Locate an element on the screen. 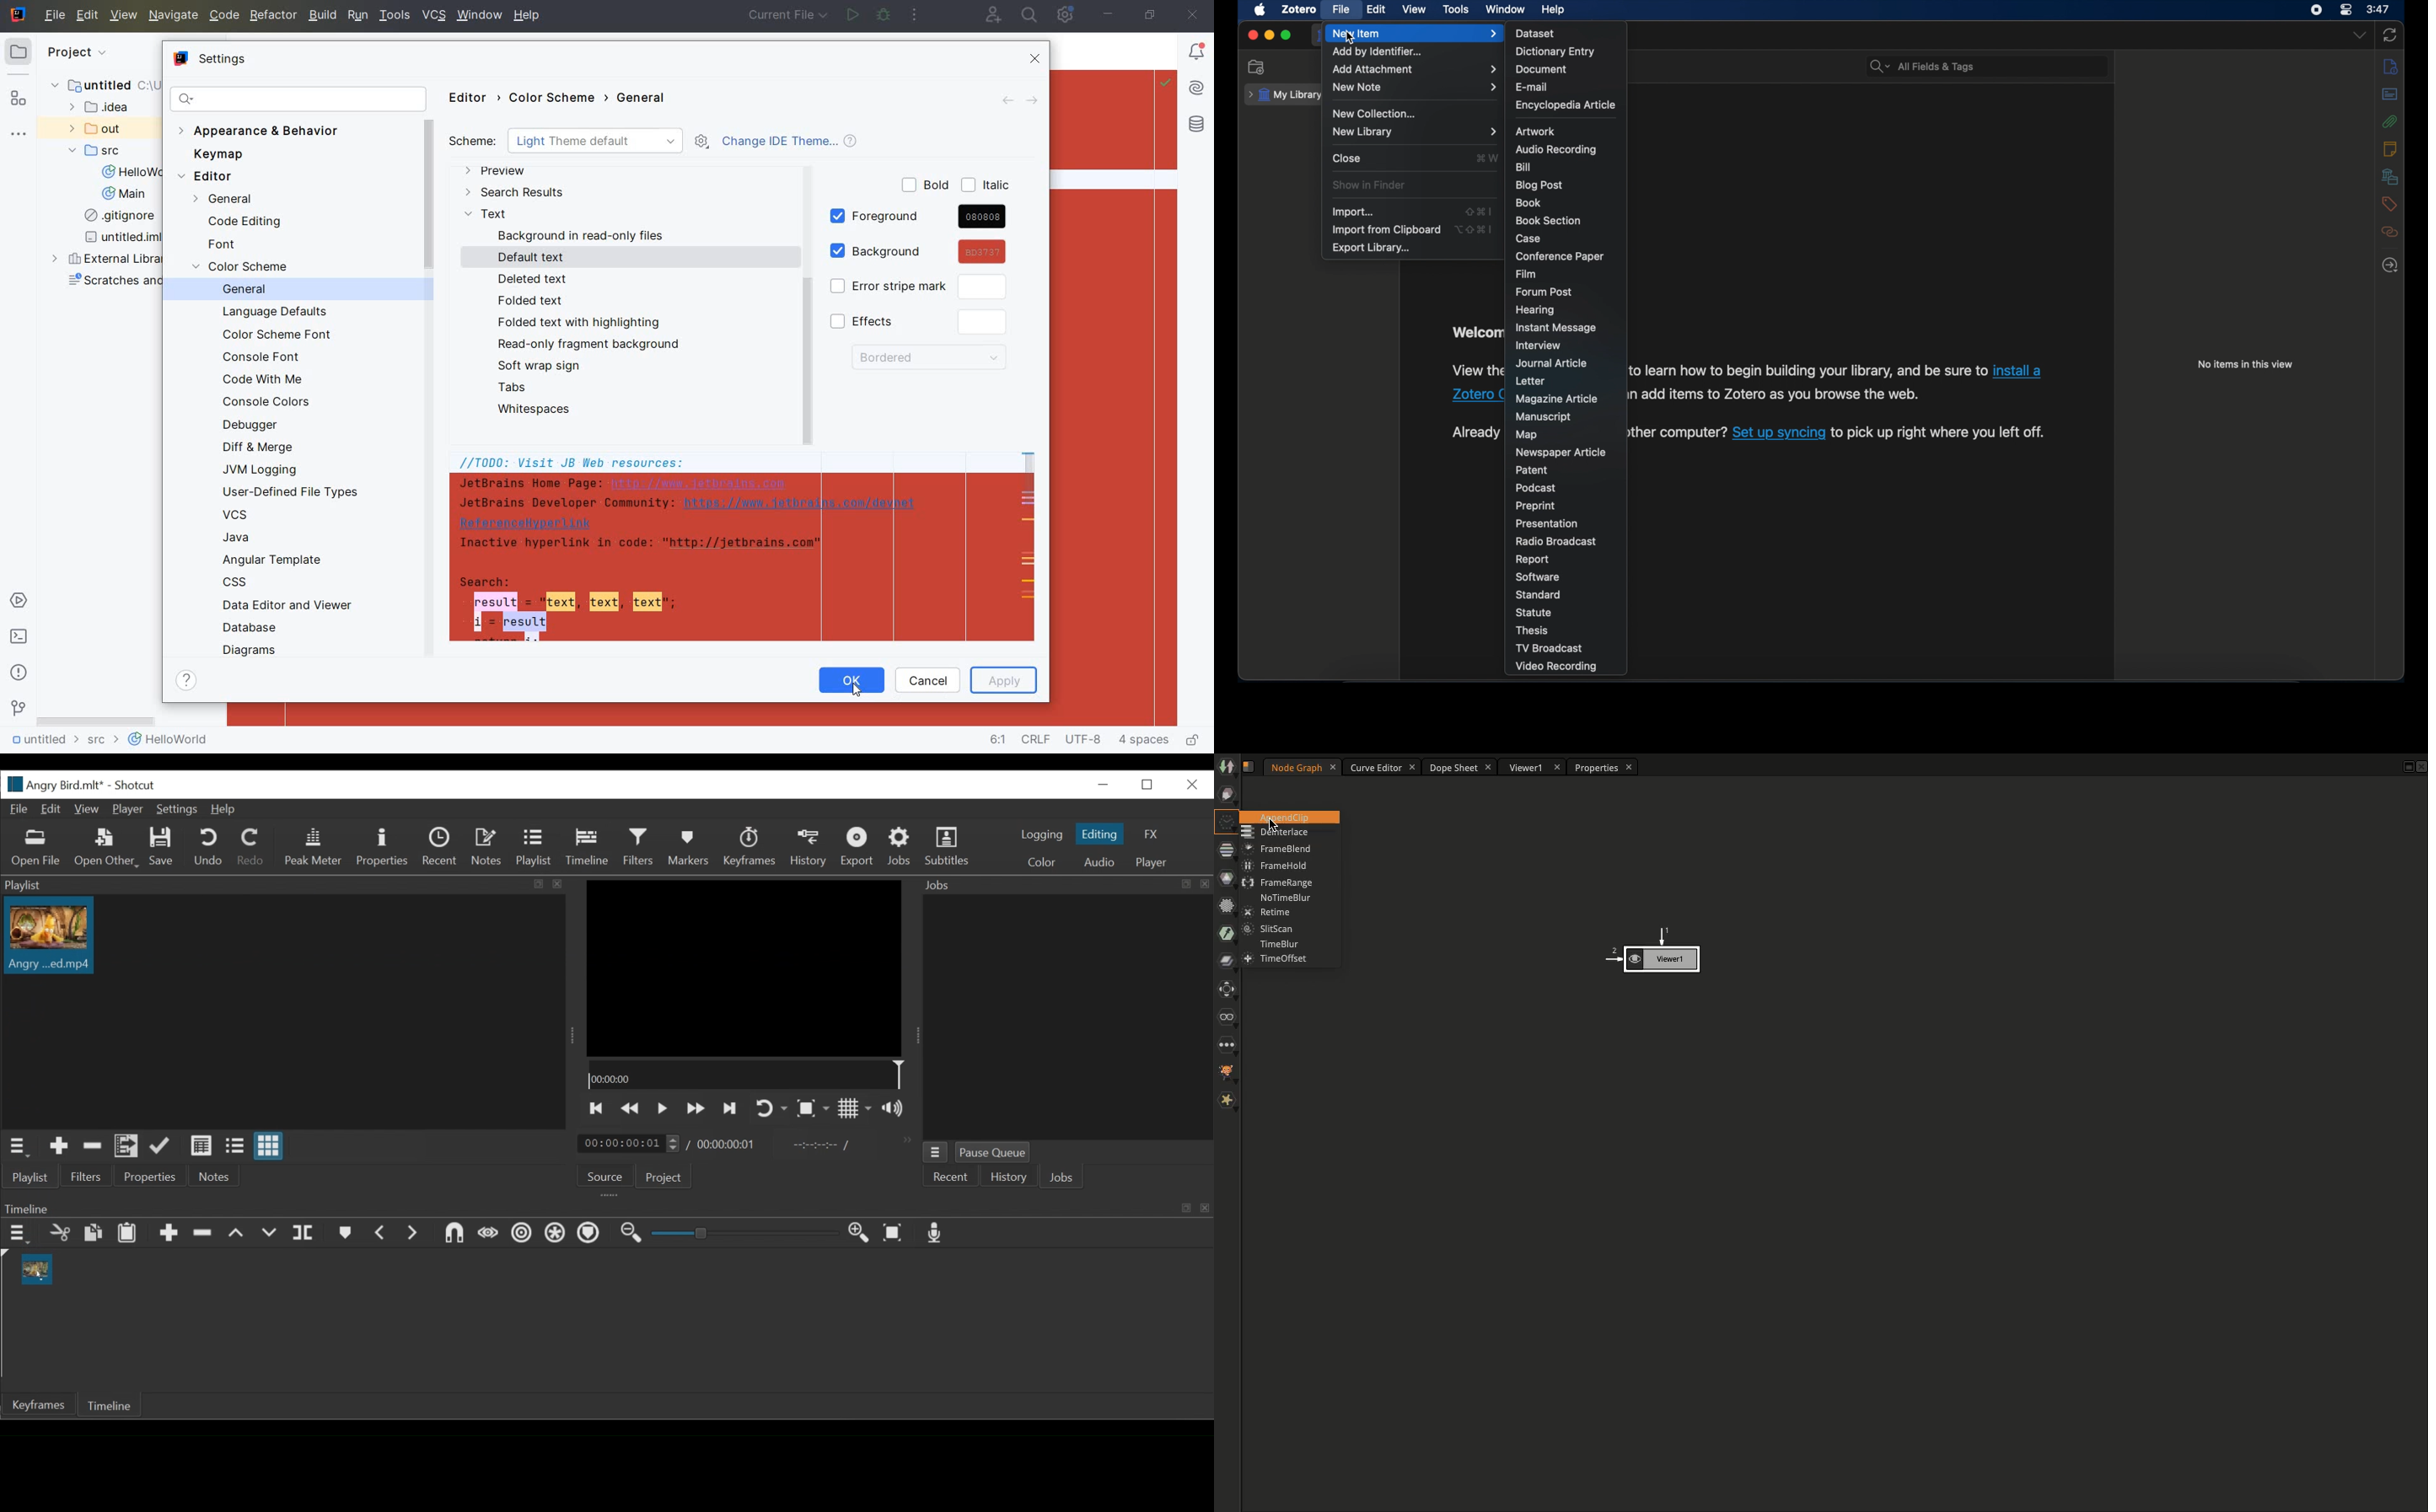  shortcut is located at coordinates (1479, 211).